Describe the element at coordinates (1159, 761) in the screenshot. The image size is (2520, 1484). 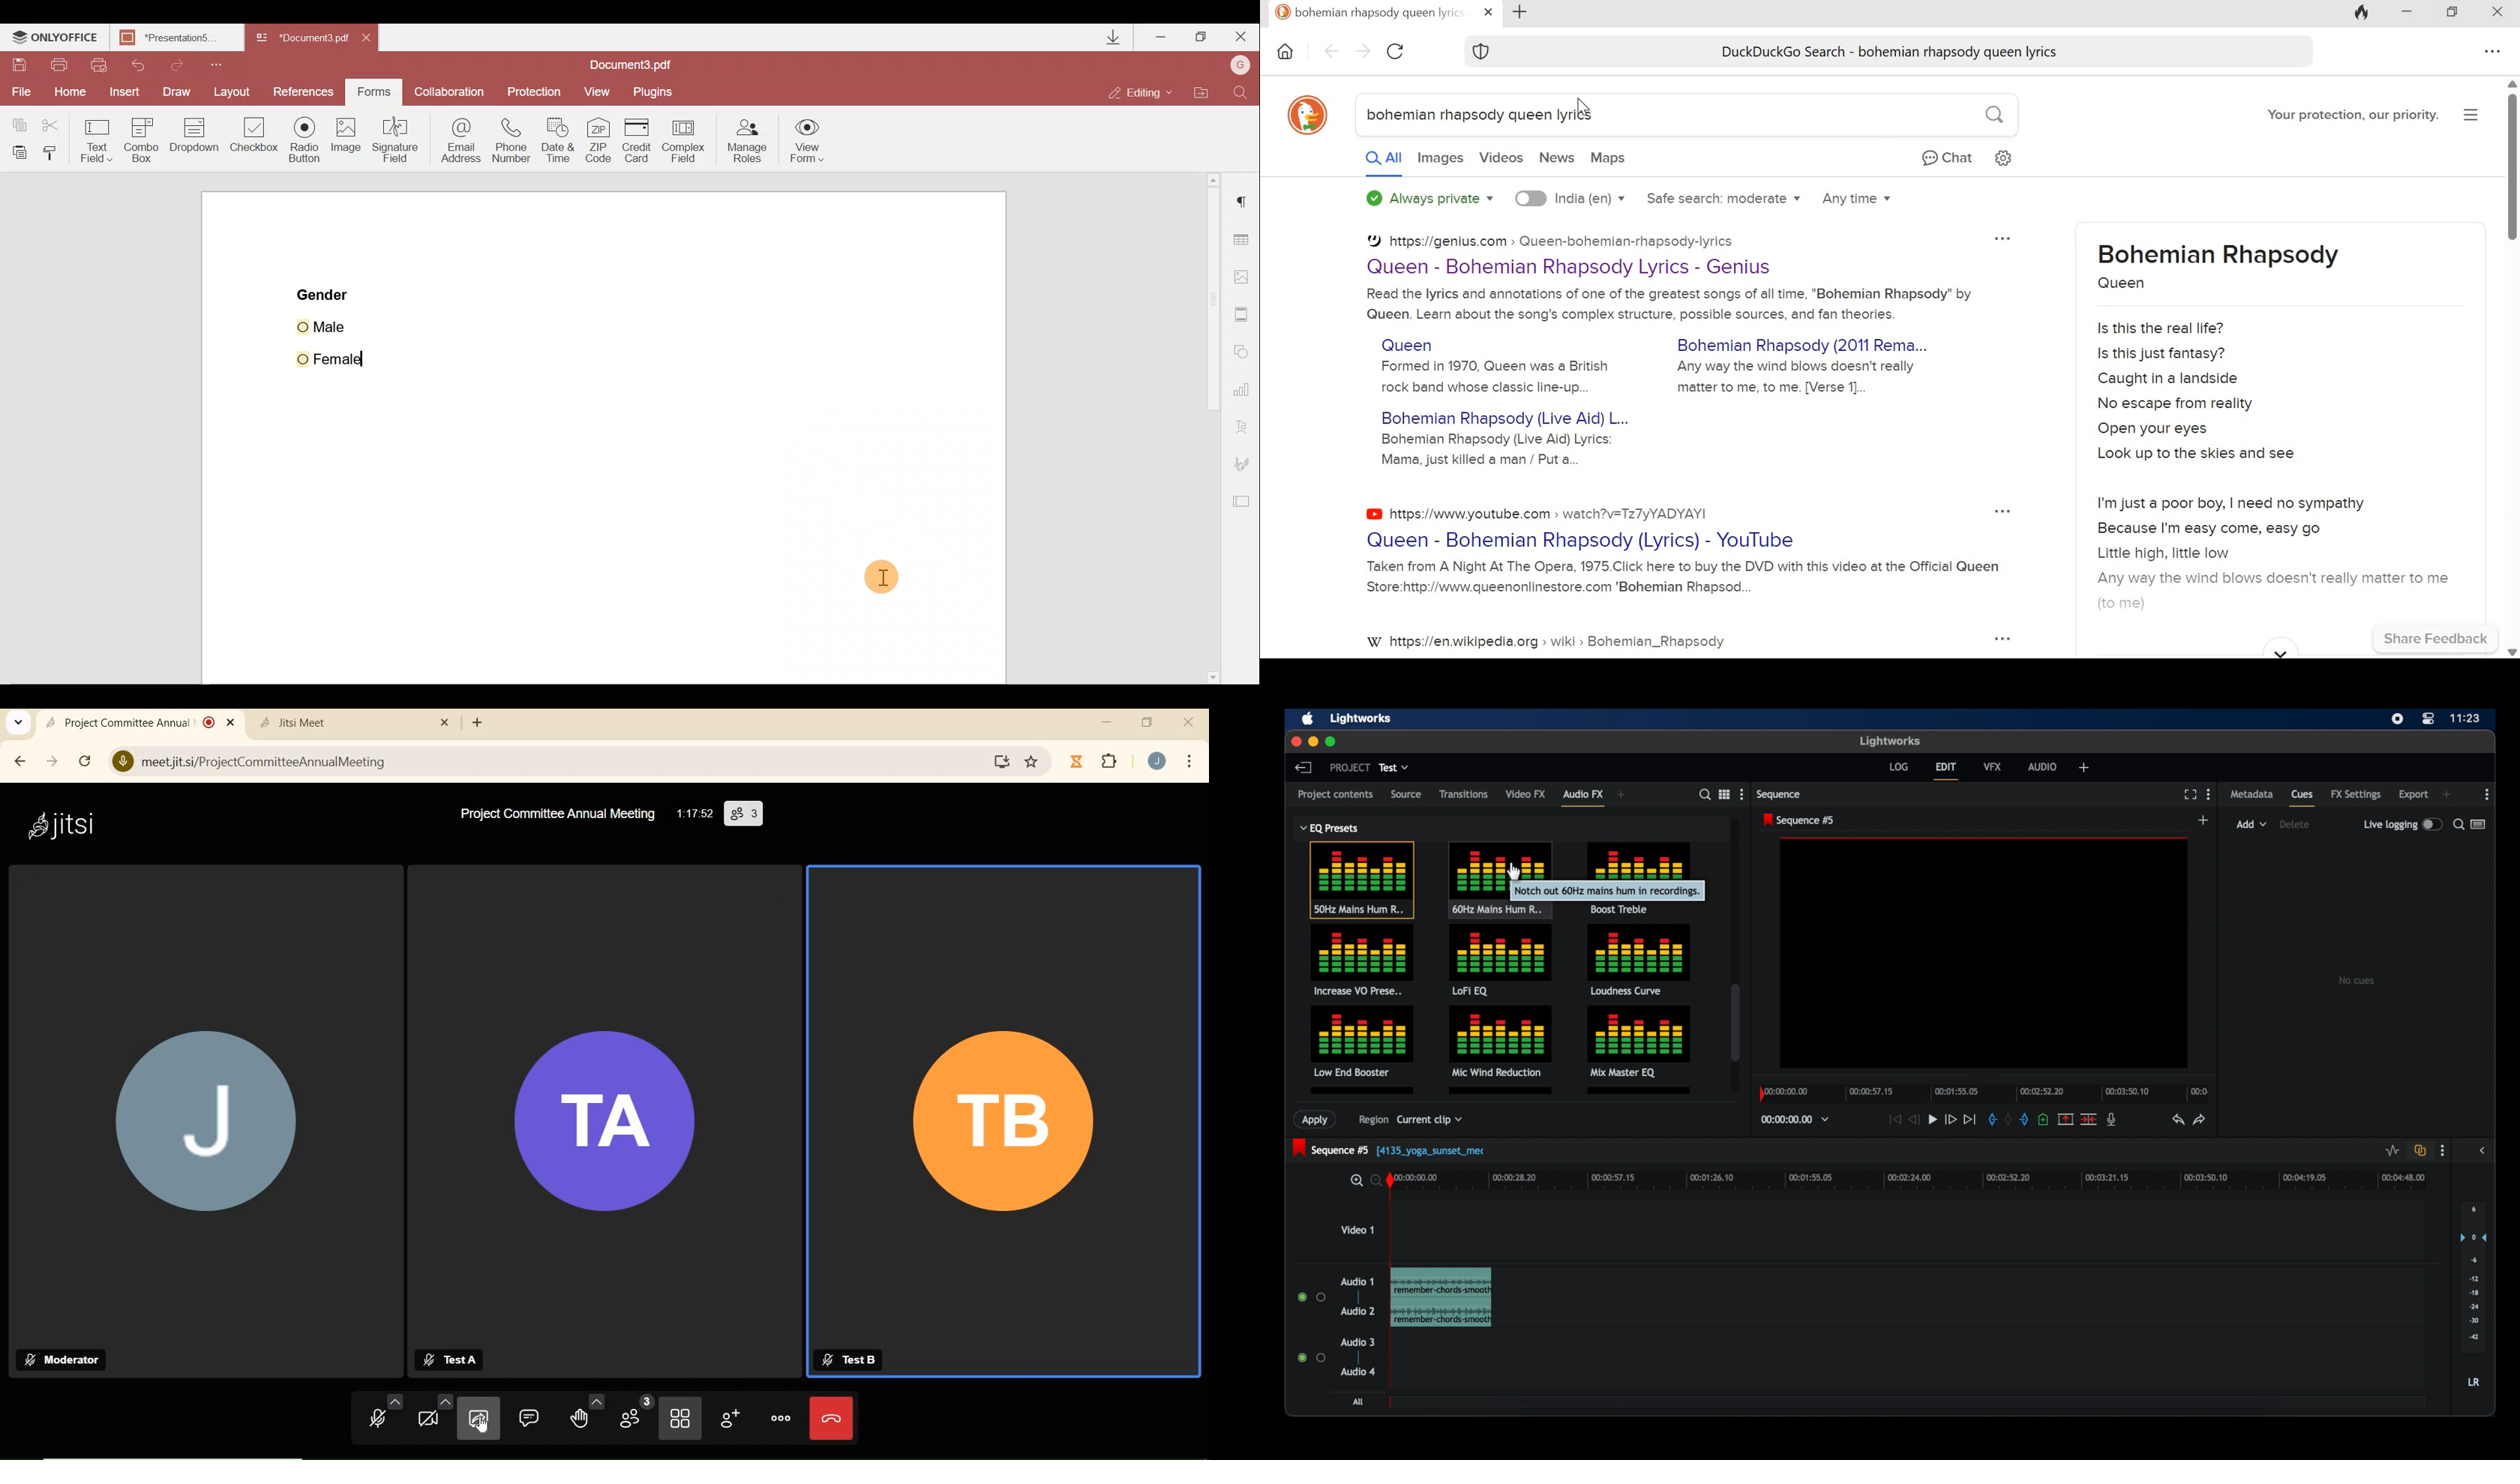
I see `account` at that location.